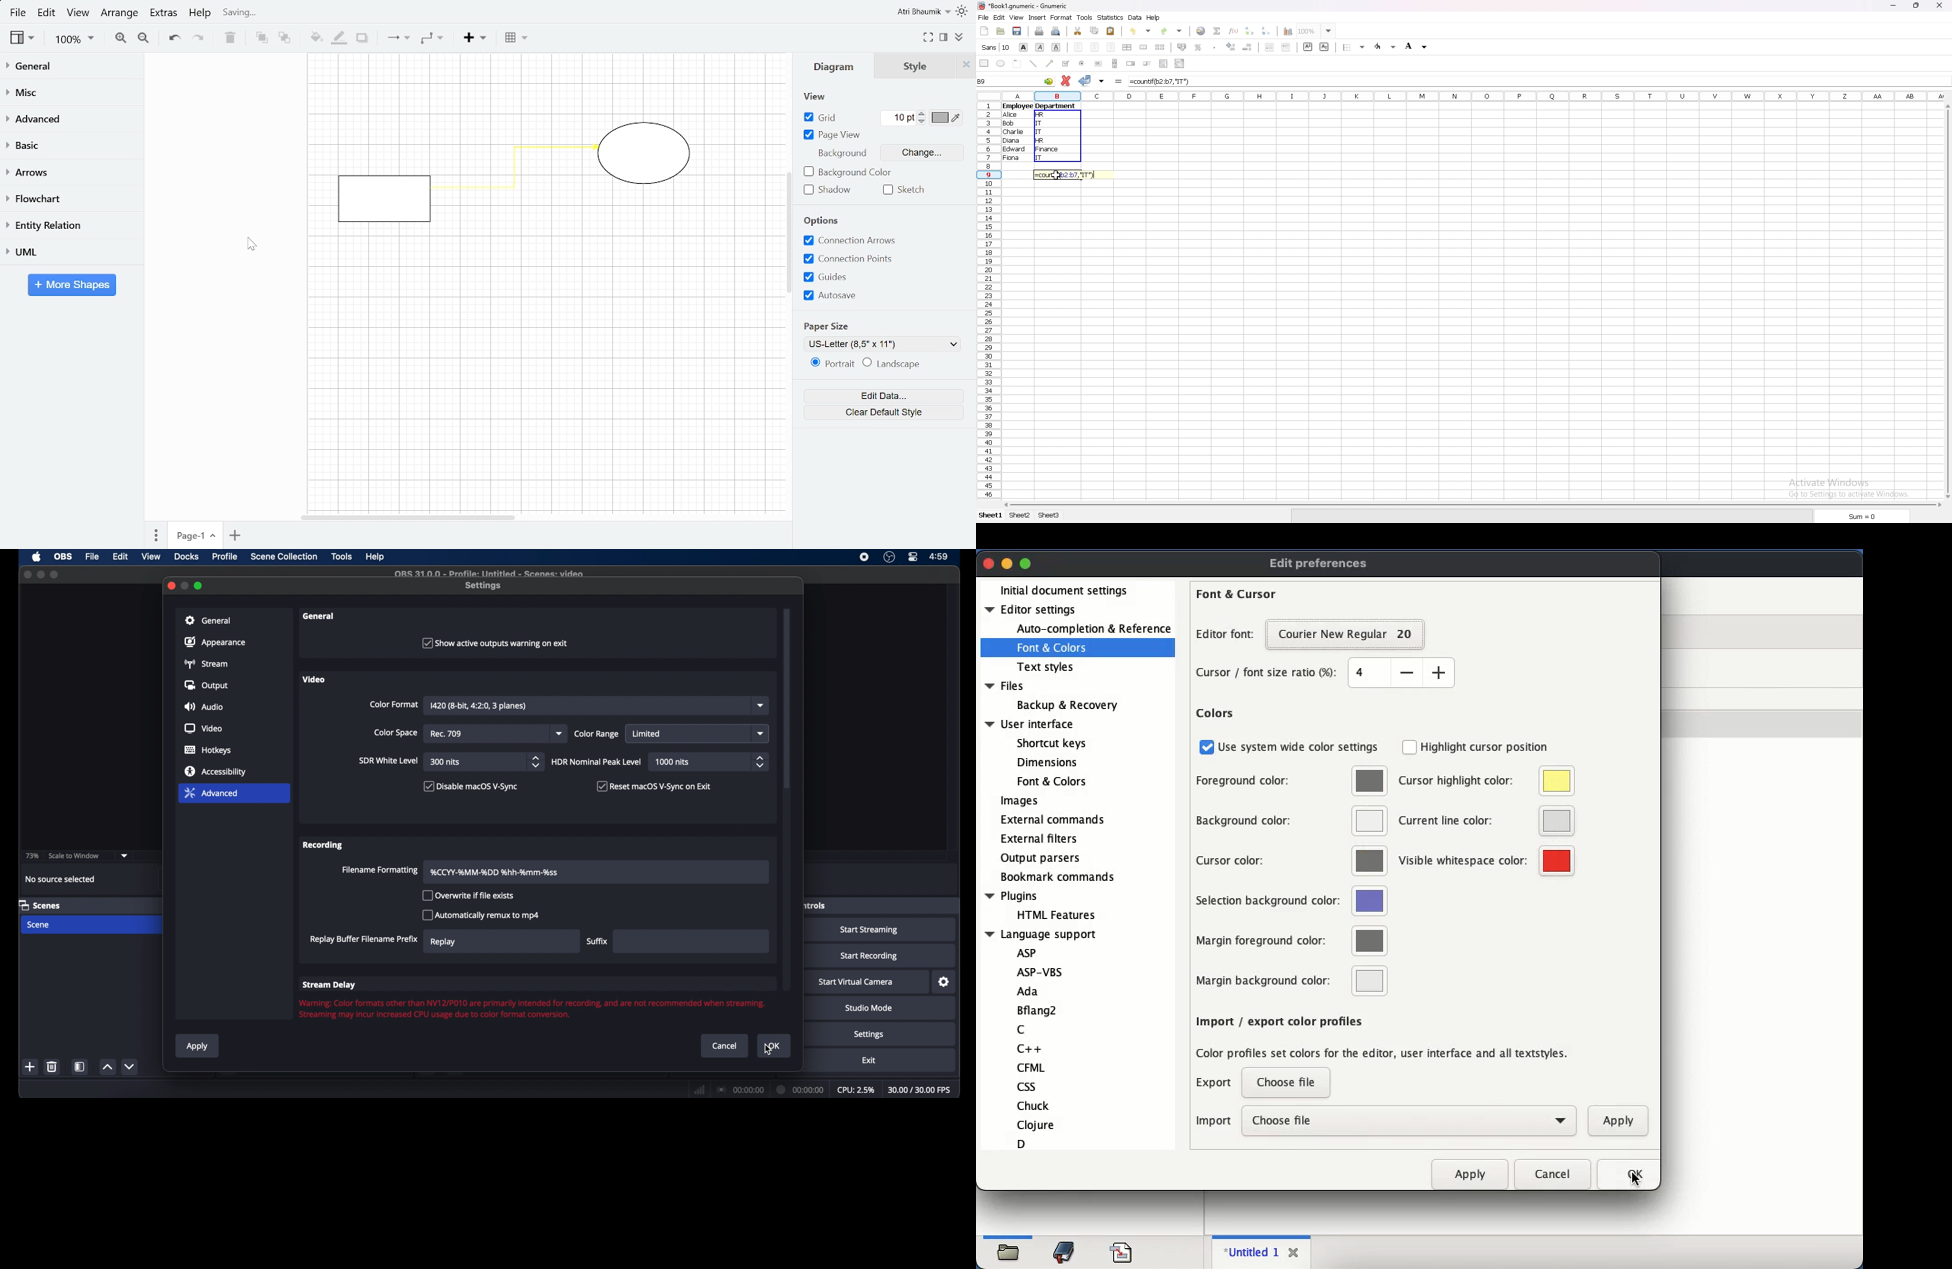 The image size is (1960, 1288). What do you see at coordinates (991, 515) in the screenshot?
I see `sheet 1` at bounding box center [991, 515].